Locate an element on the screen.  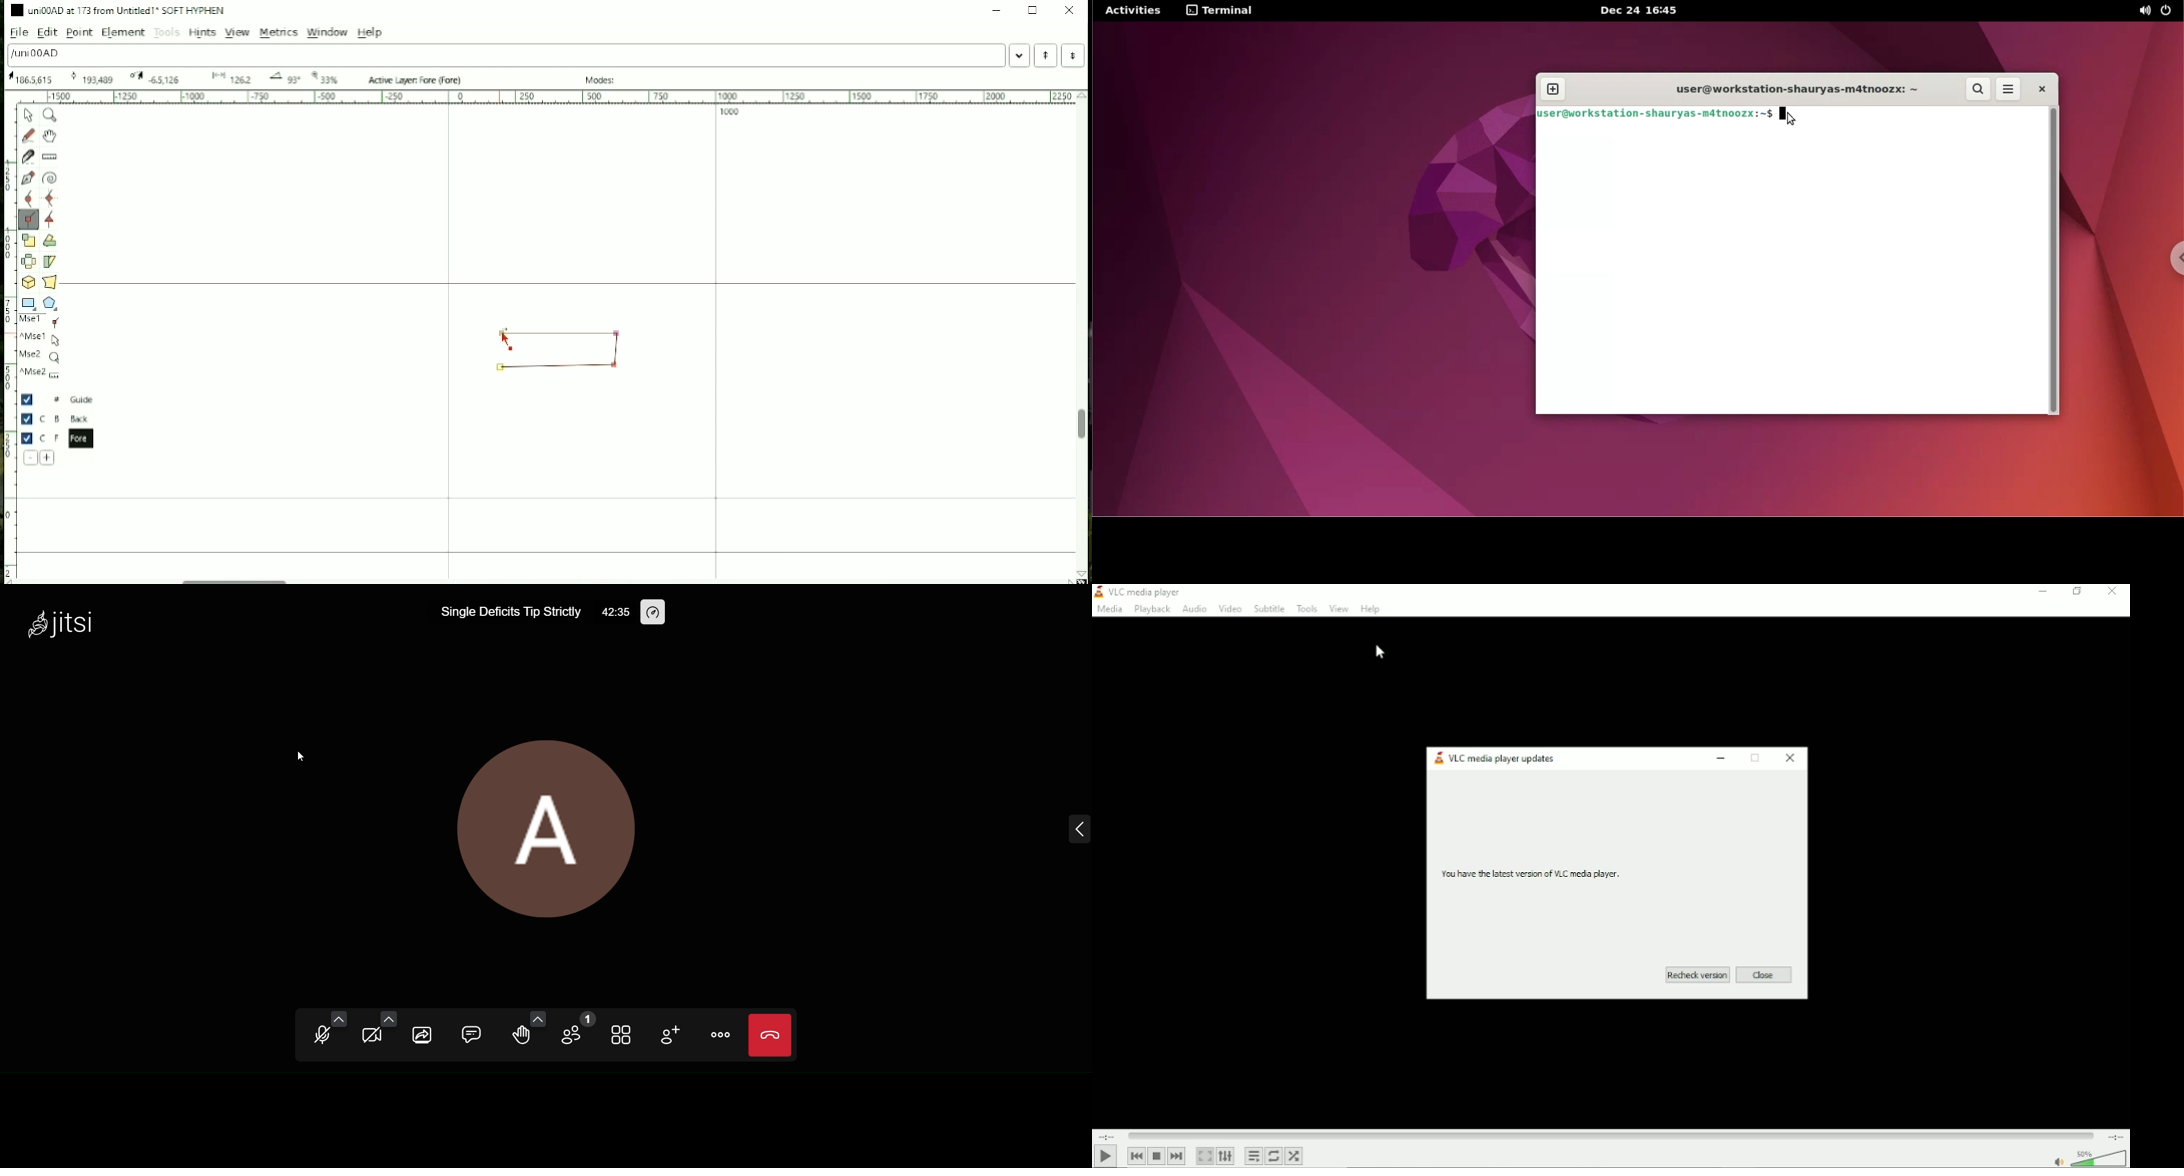
Guide is located at coordinates (59, 400).